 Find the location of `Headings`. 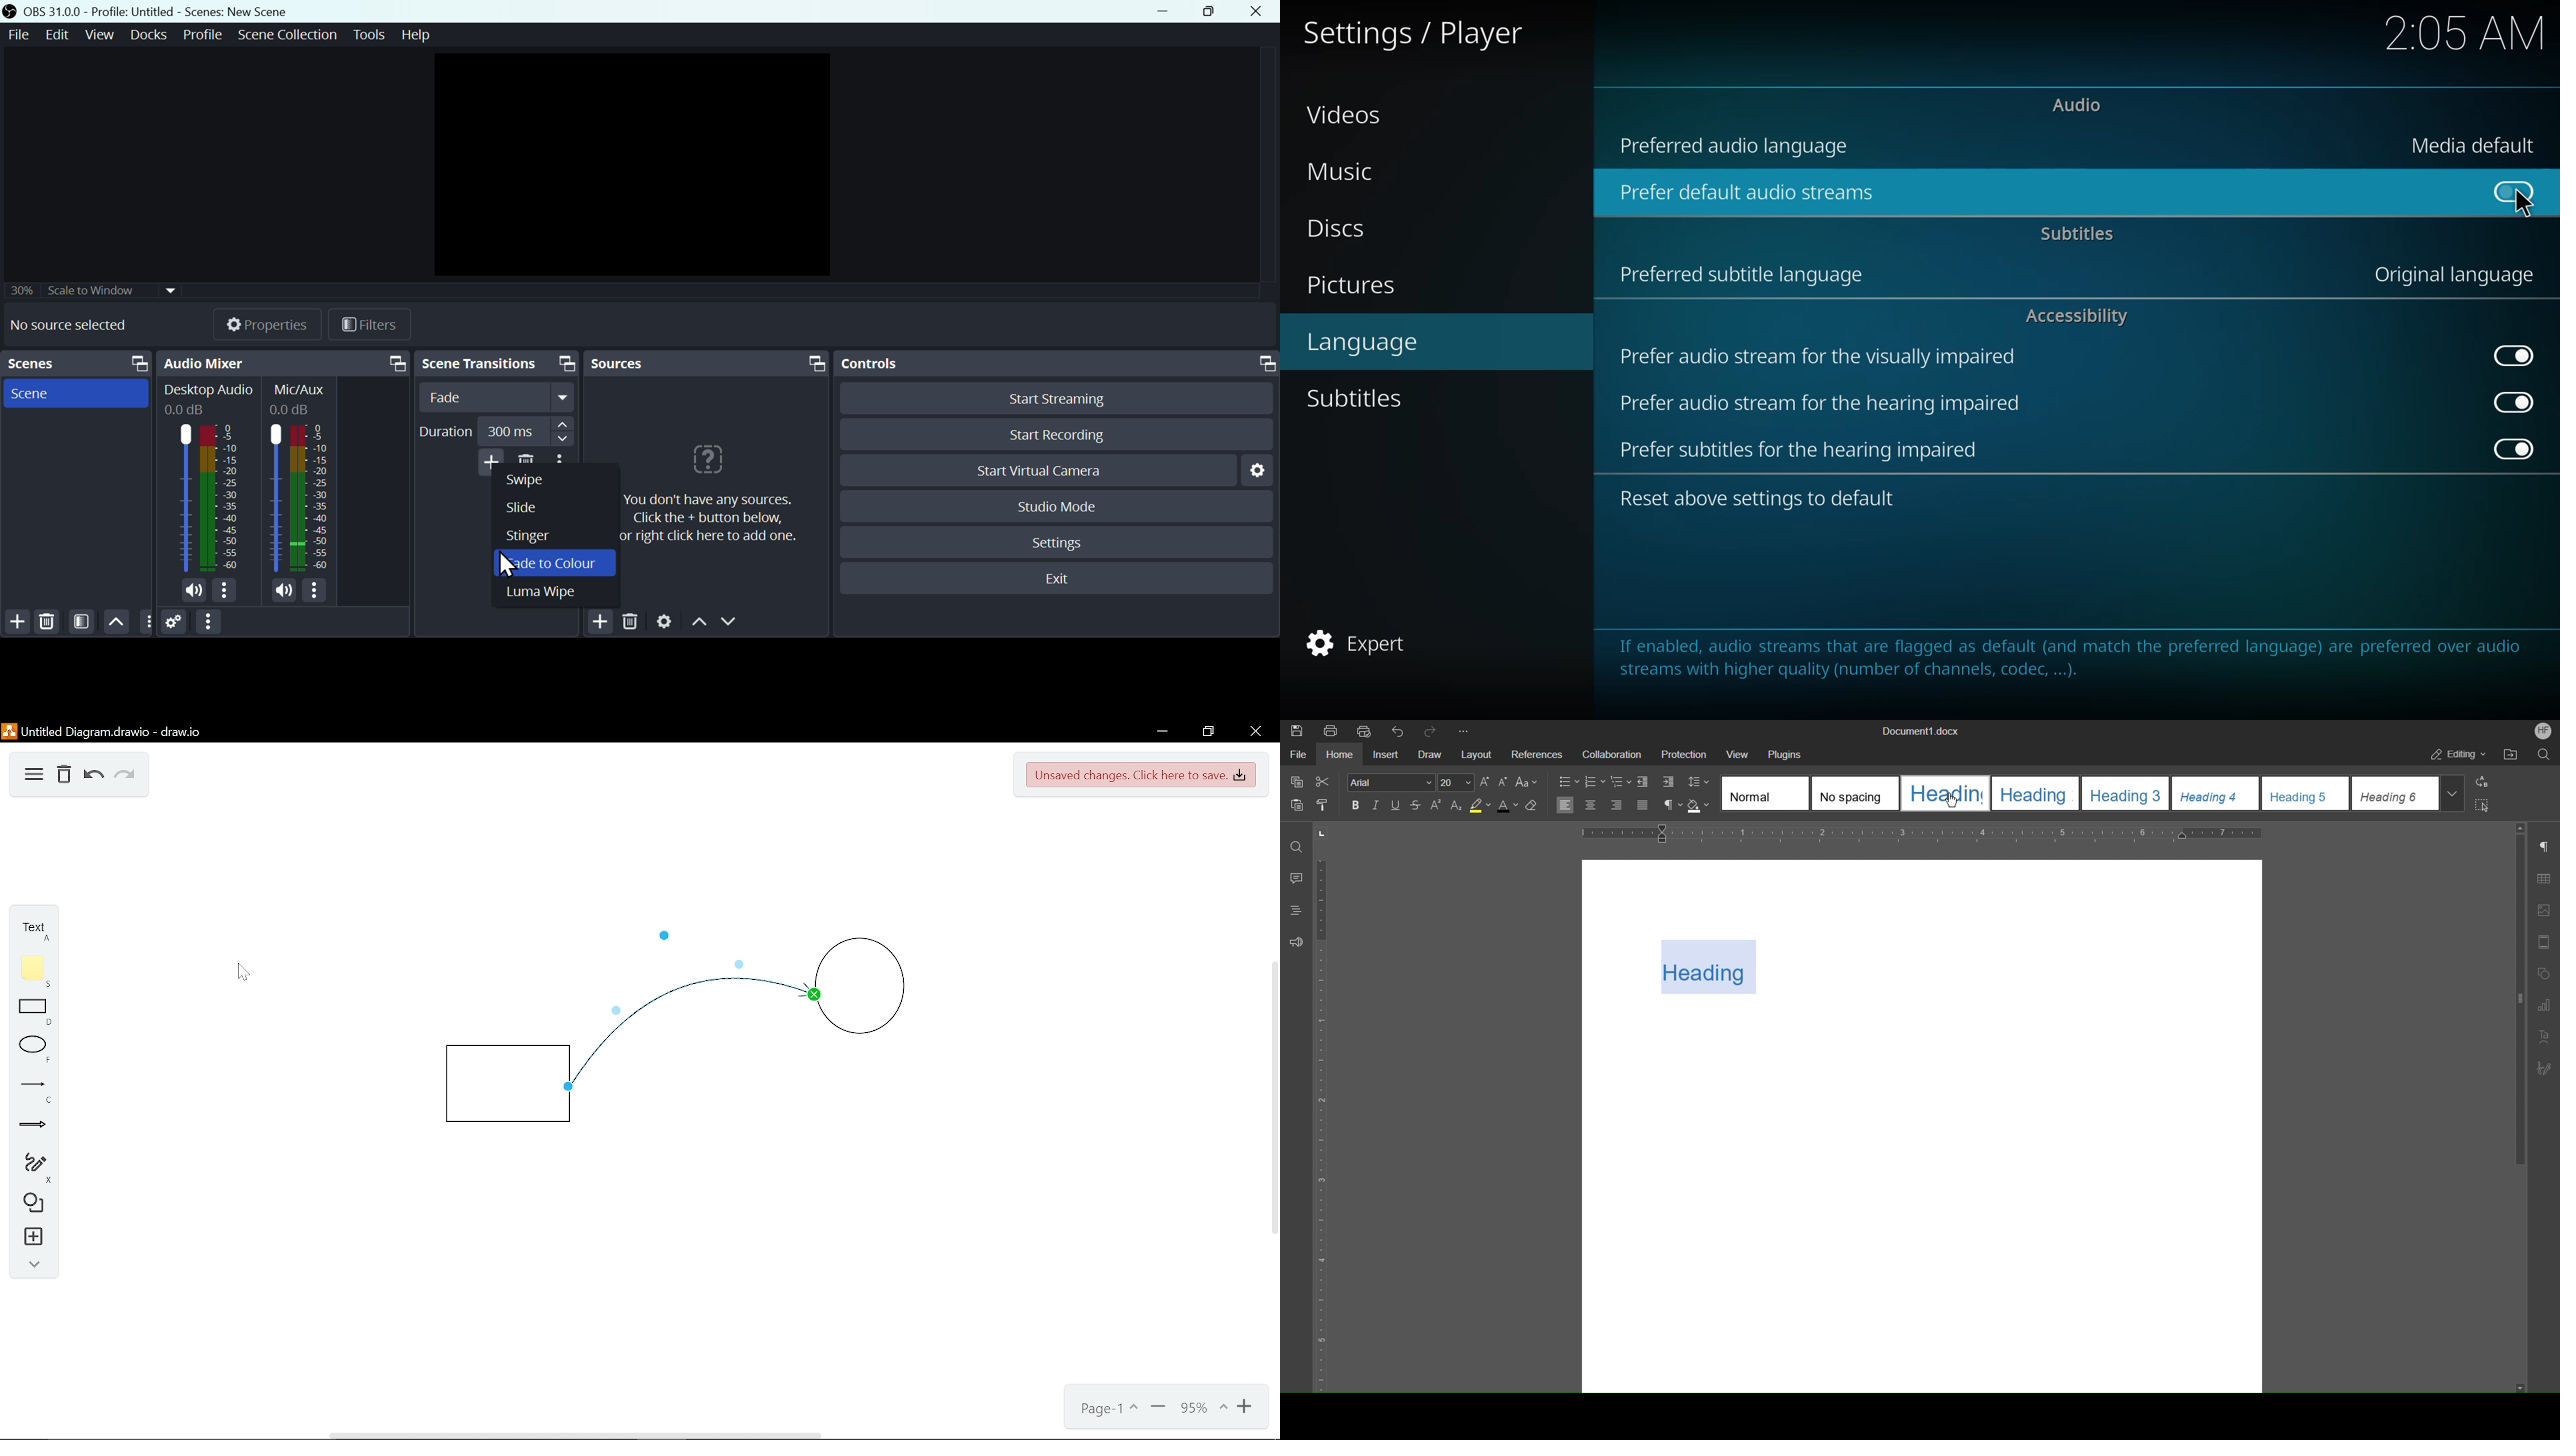

Headings is located at coordinates (1295, 909).